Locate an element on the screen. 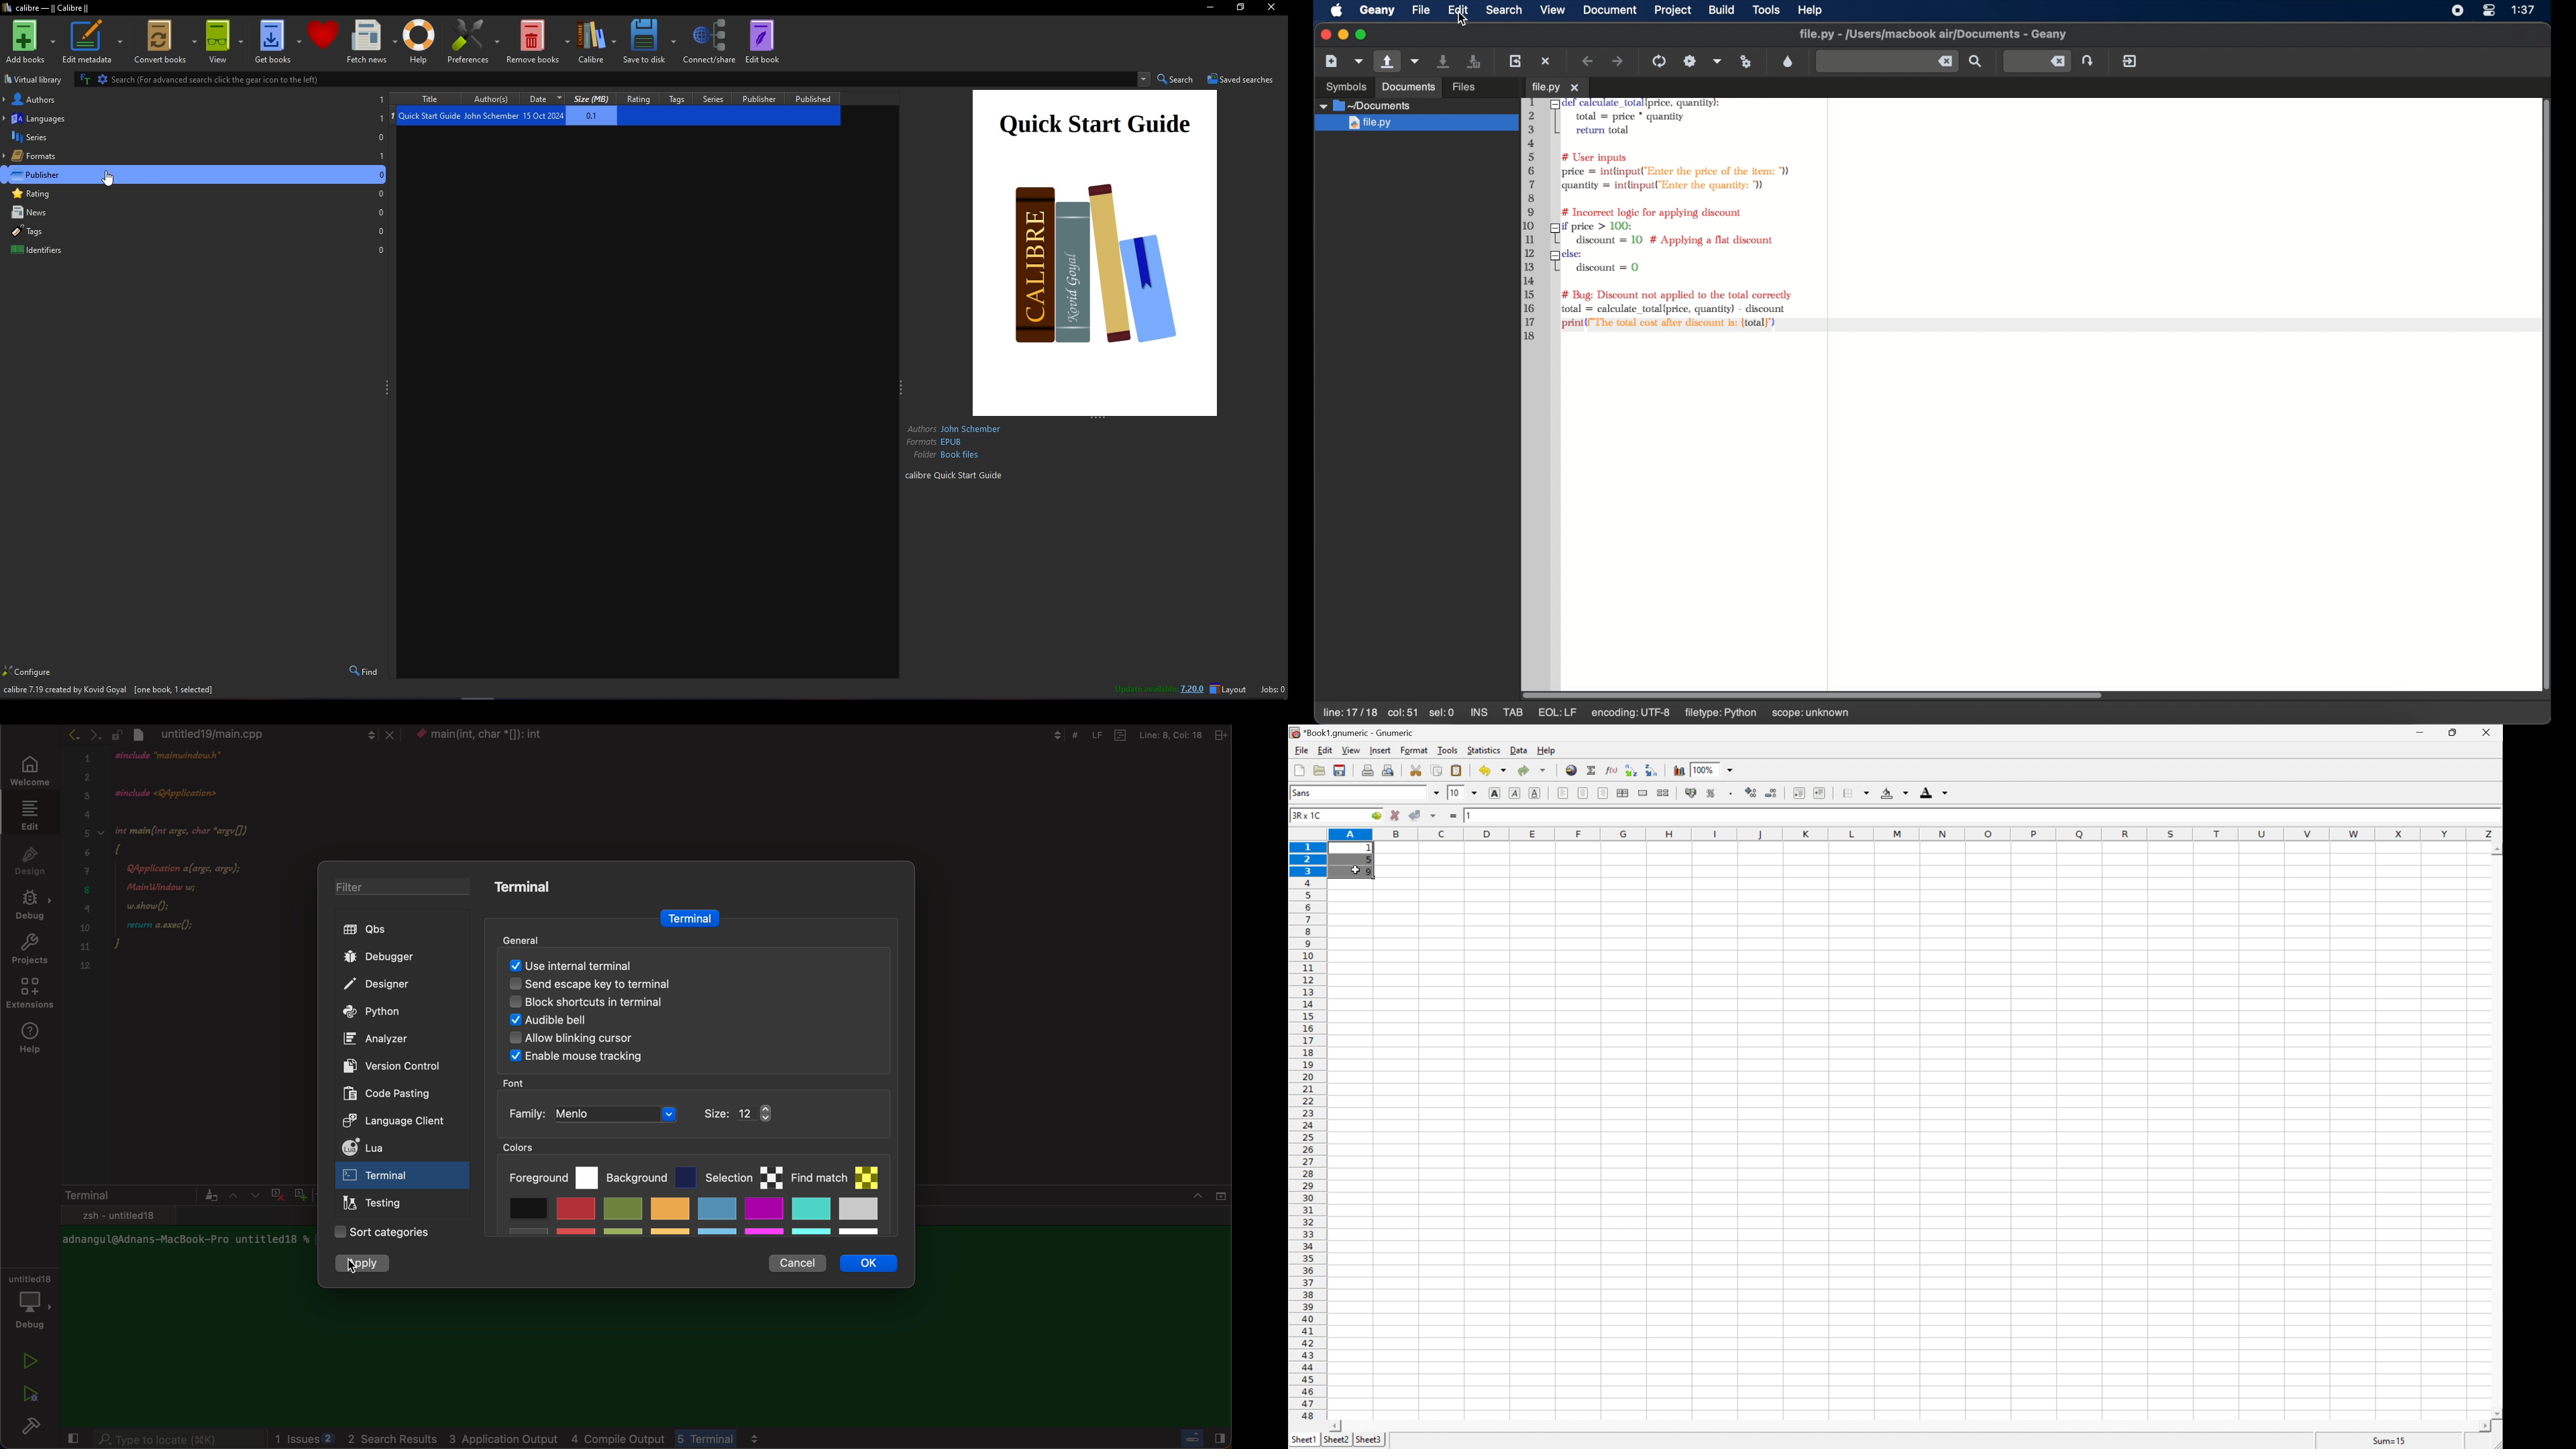 Image resolution: width=2576 pixels, height=1456 pixels. align right is located at coordinates (1604, 792).